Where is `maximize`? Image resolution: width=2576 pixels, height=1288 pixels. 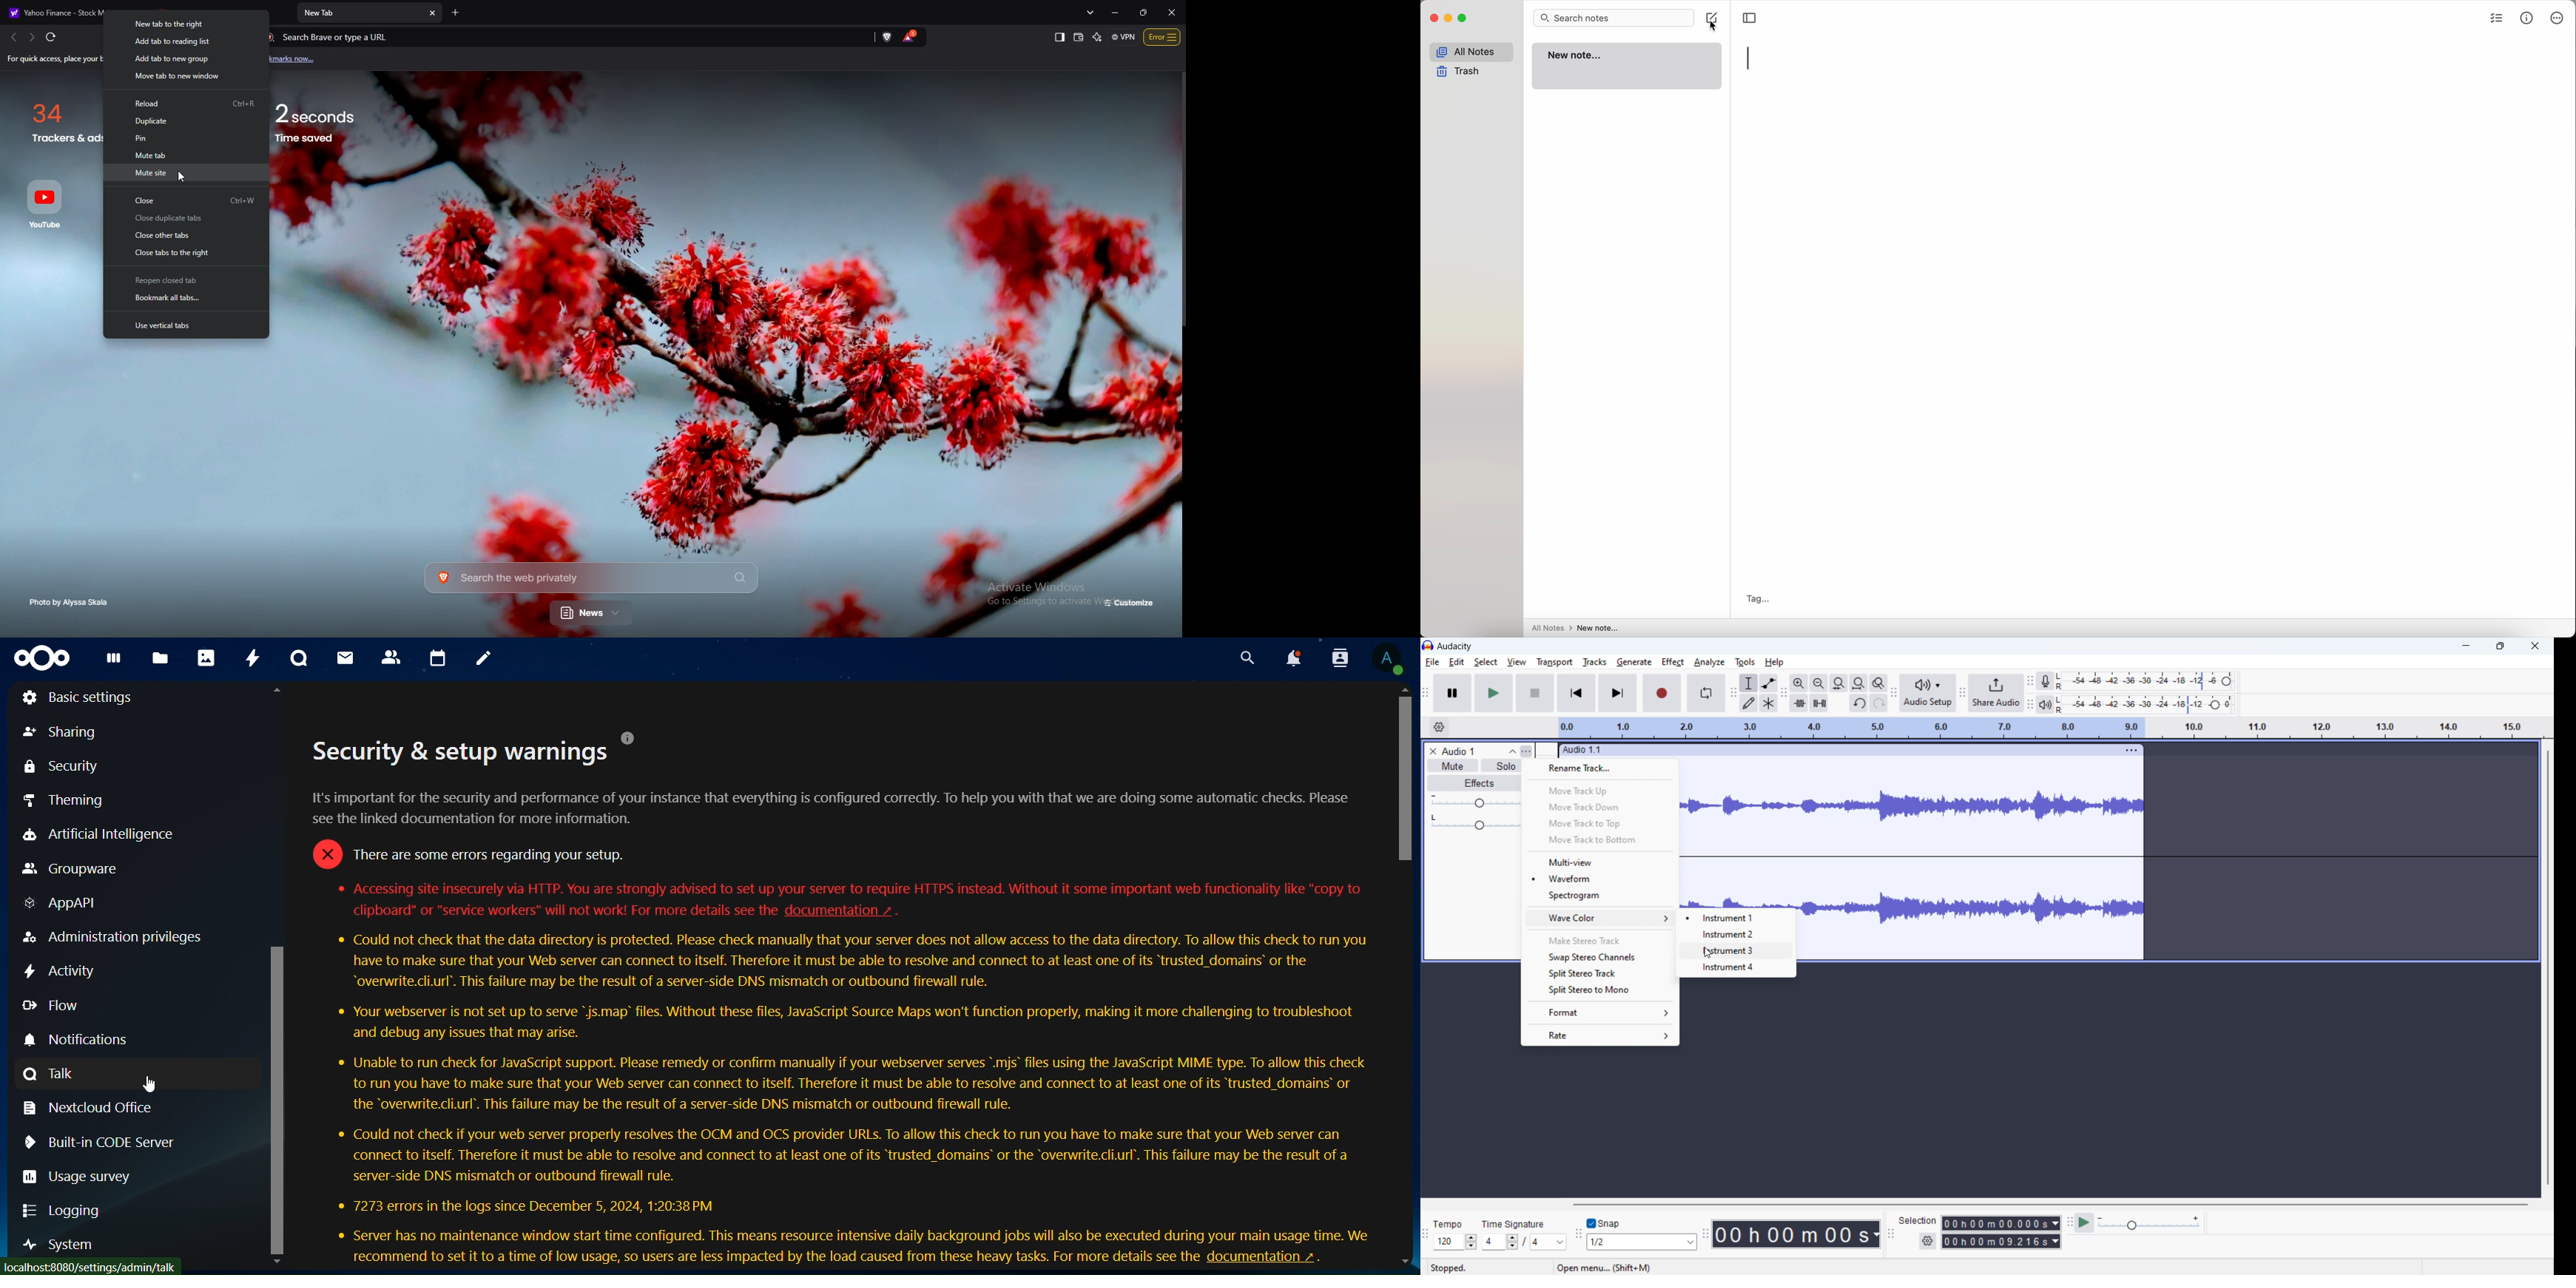 maximize is located at coordinates (2499, 646).